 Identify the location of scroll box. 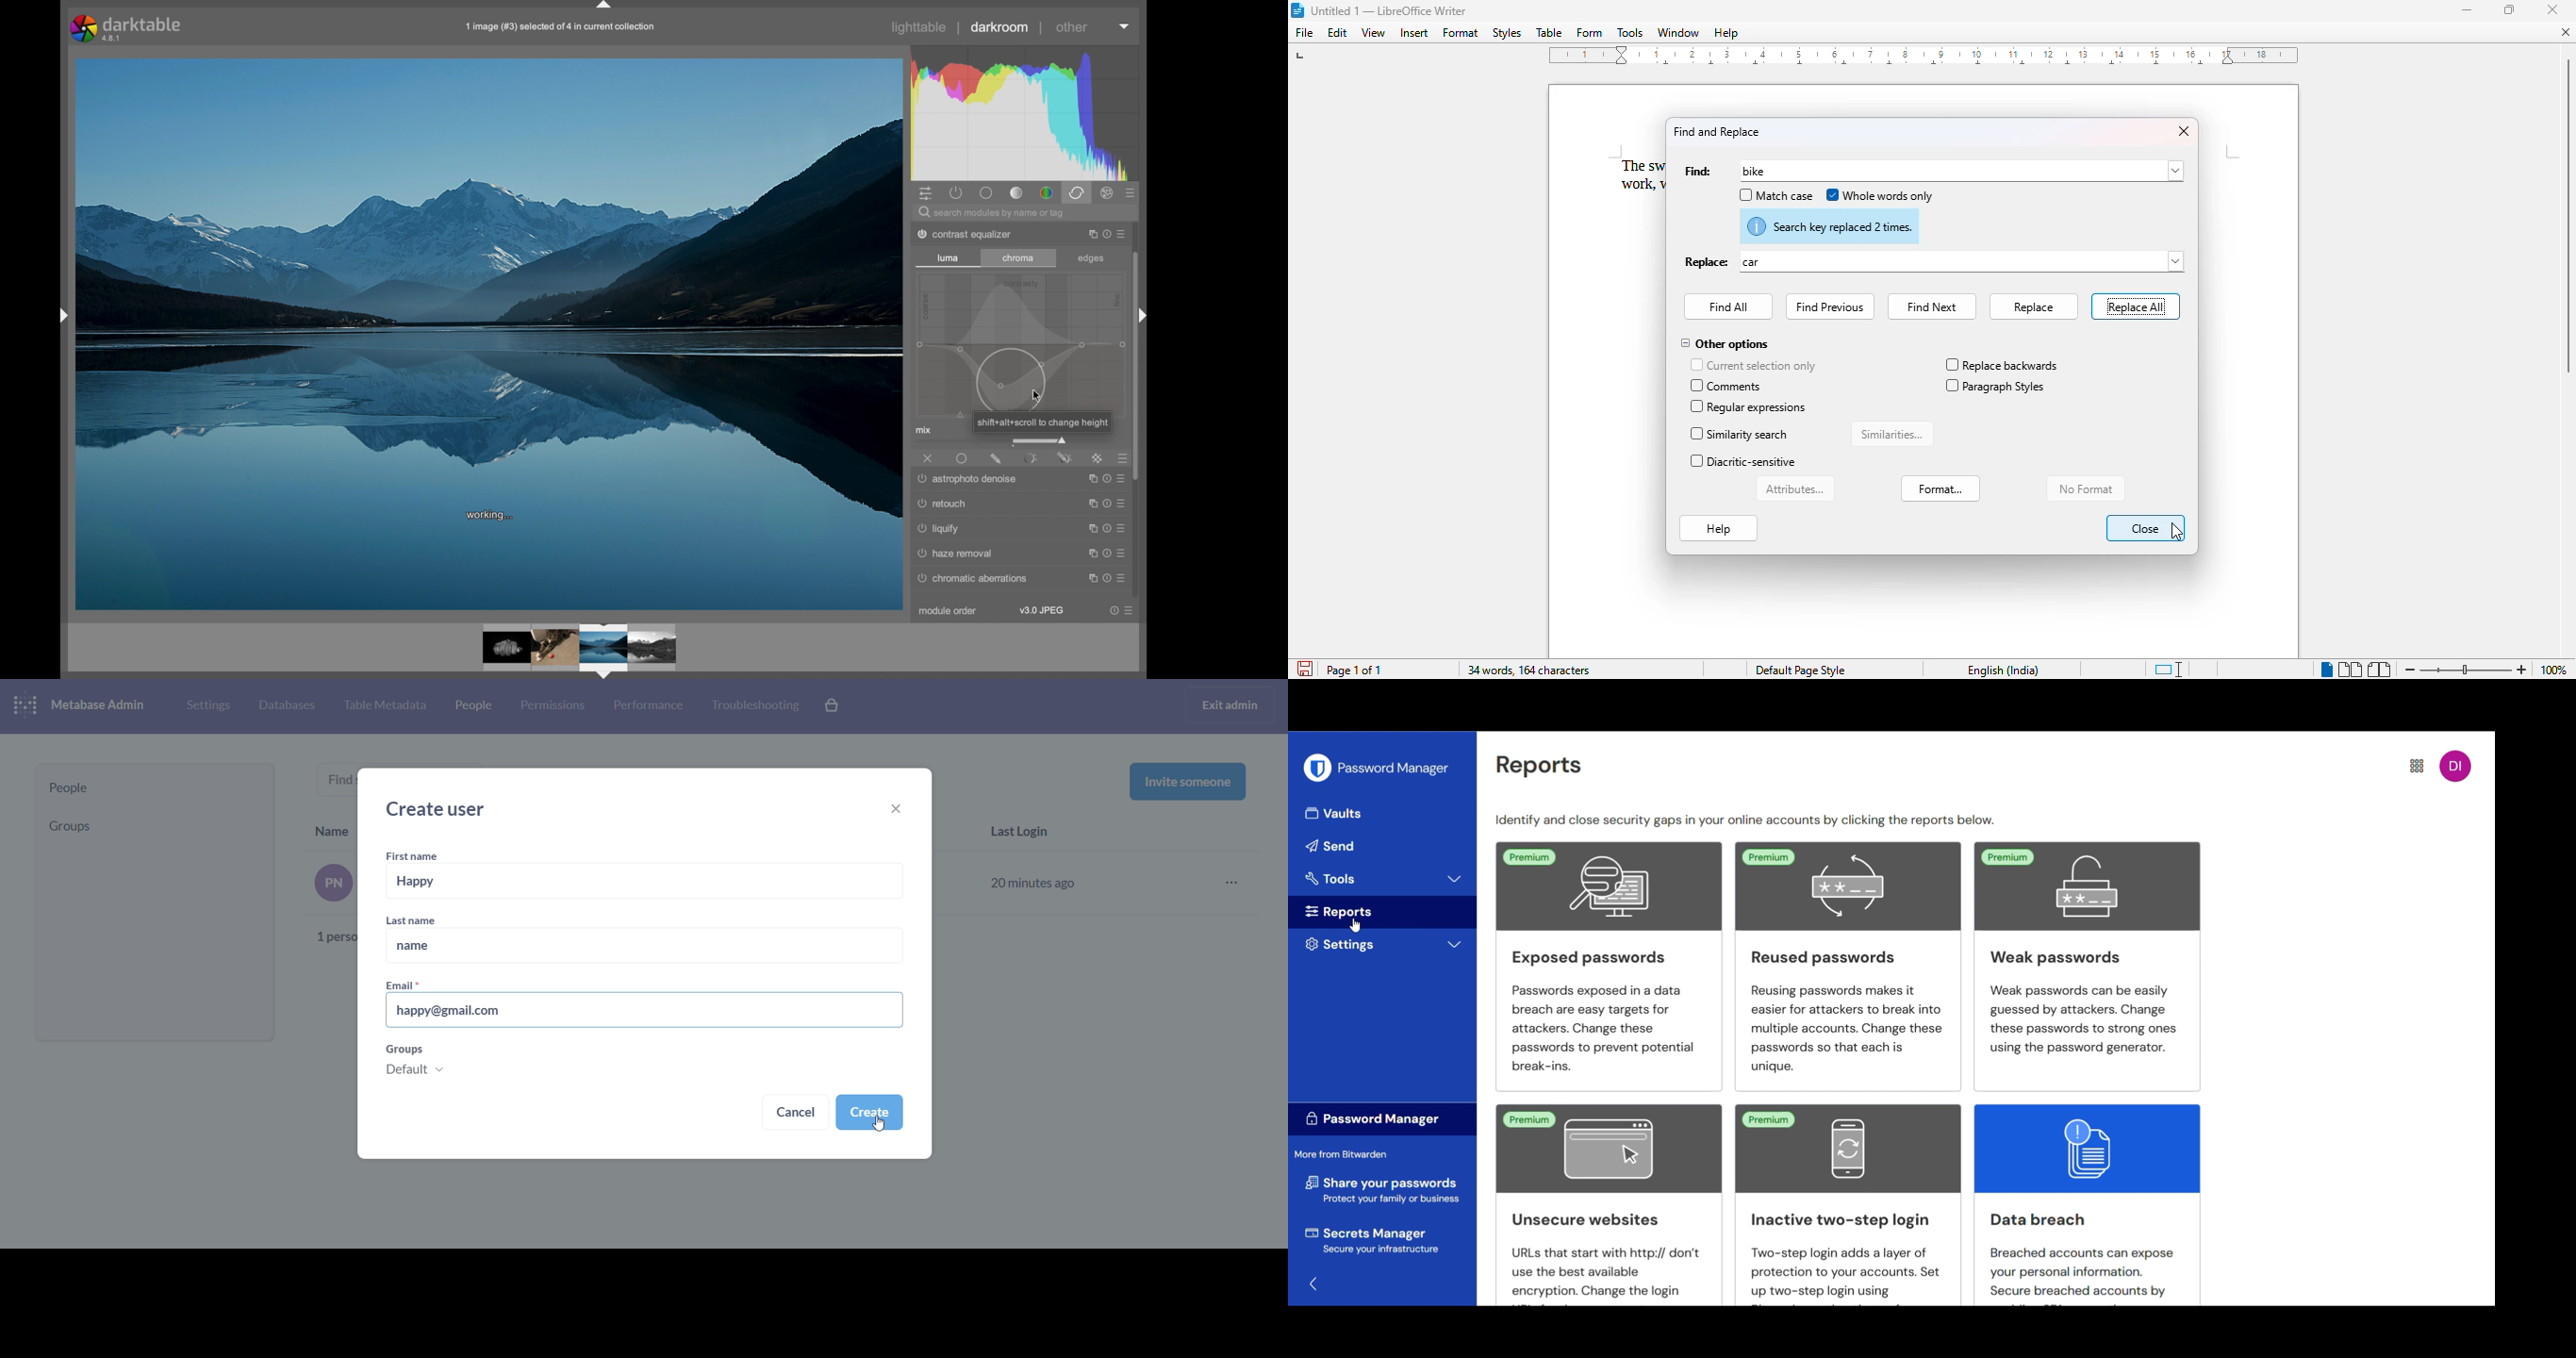
(1136, 400).